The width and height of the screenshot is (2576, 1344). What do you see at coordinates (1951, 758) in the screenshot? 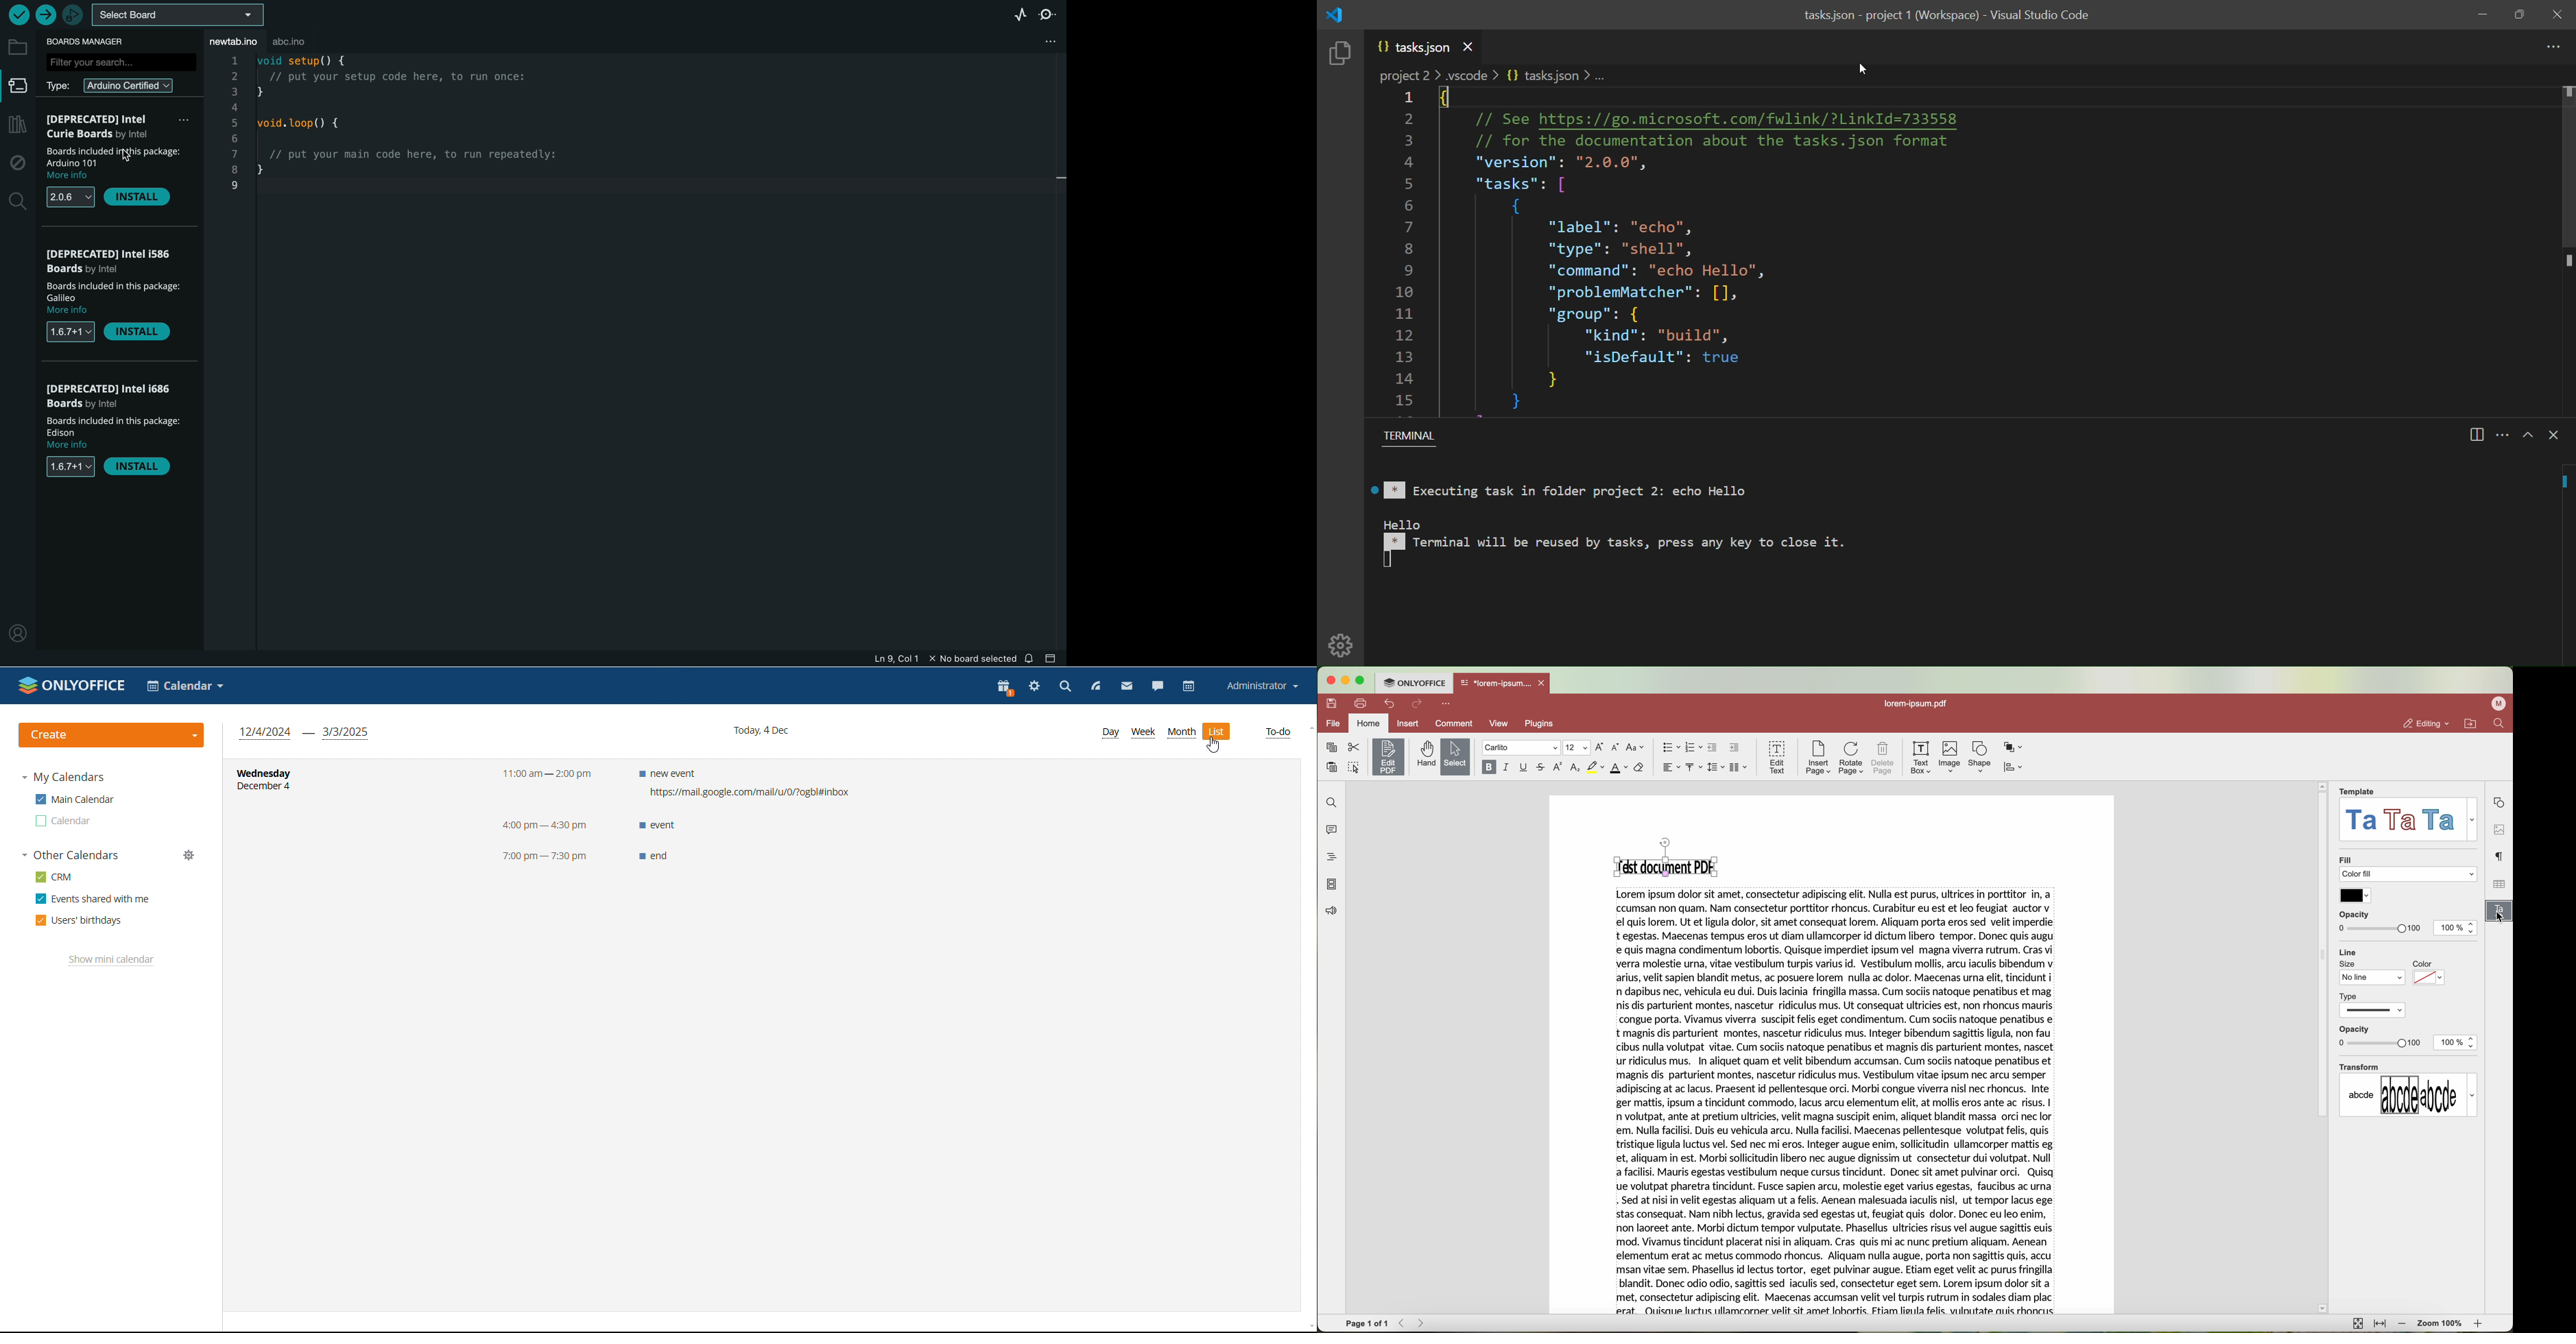
I see `image` at bounding box center [1951, 758].